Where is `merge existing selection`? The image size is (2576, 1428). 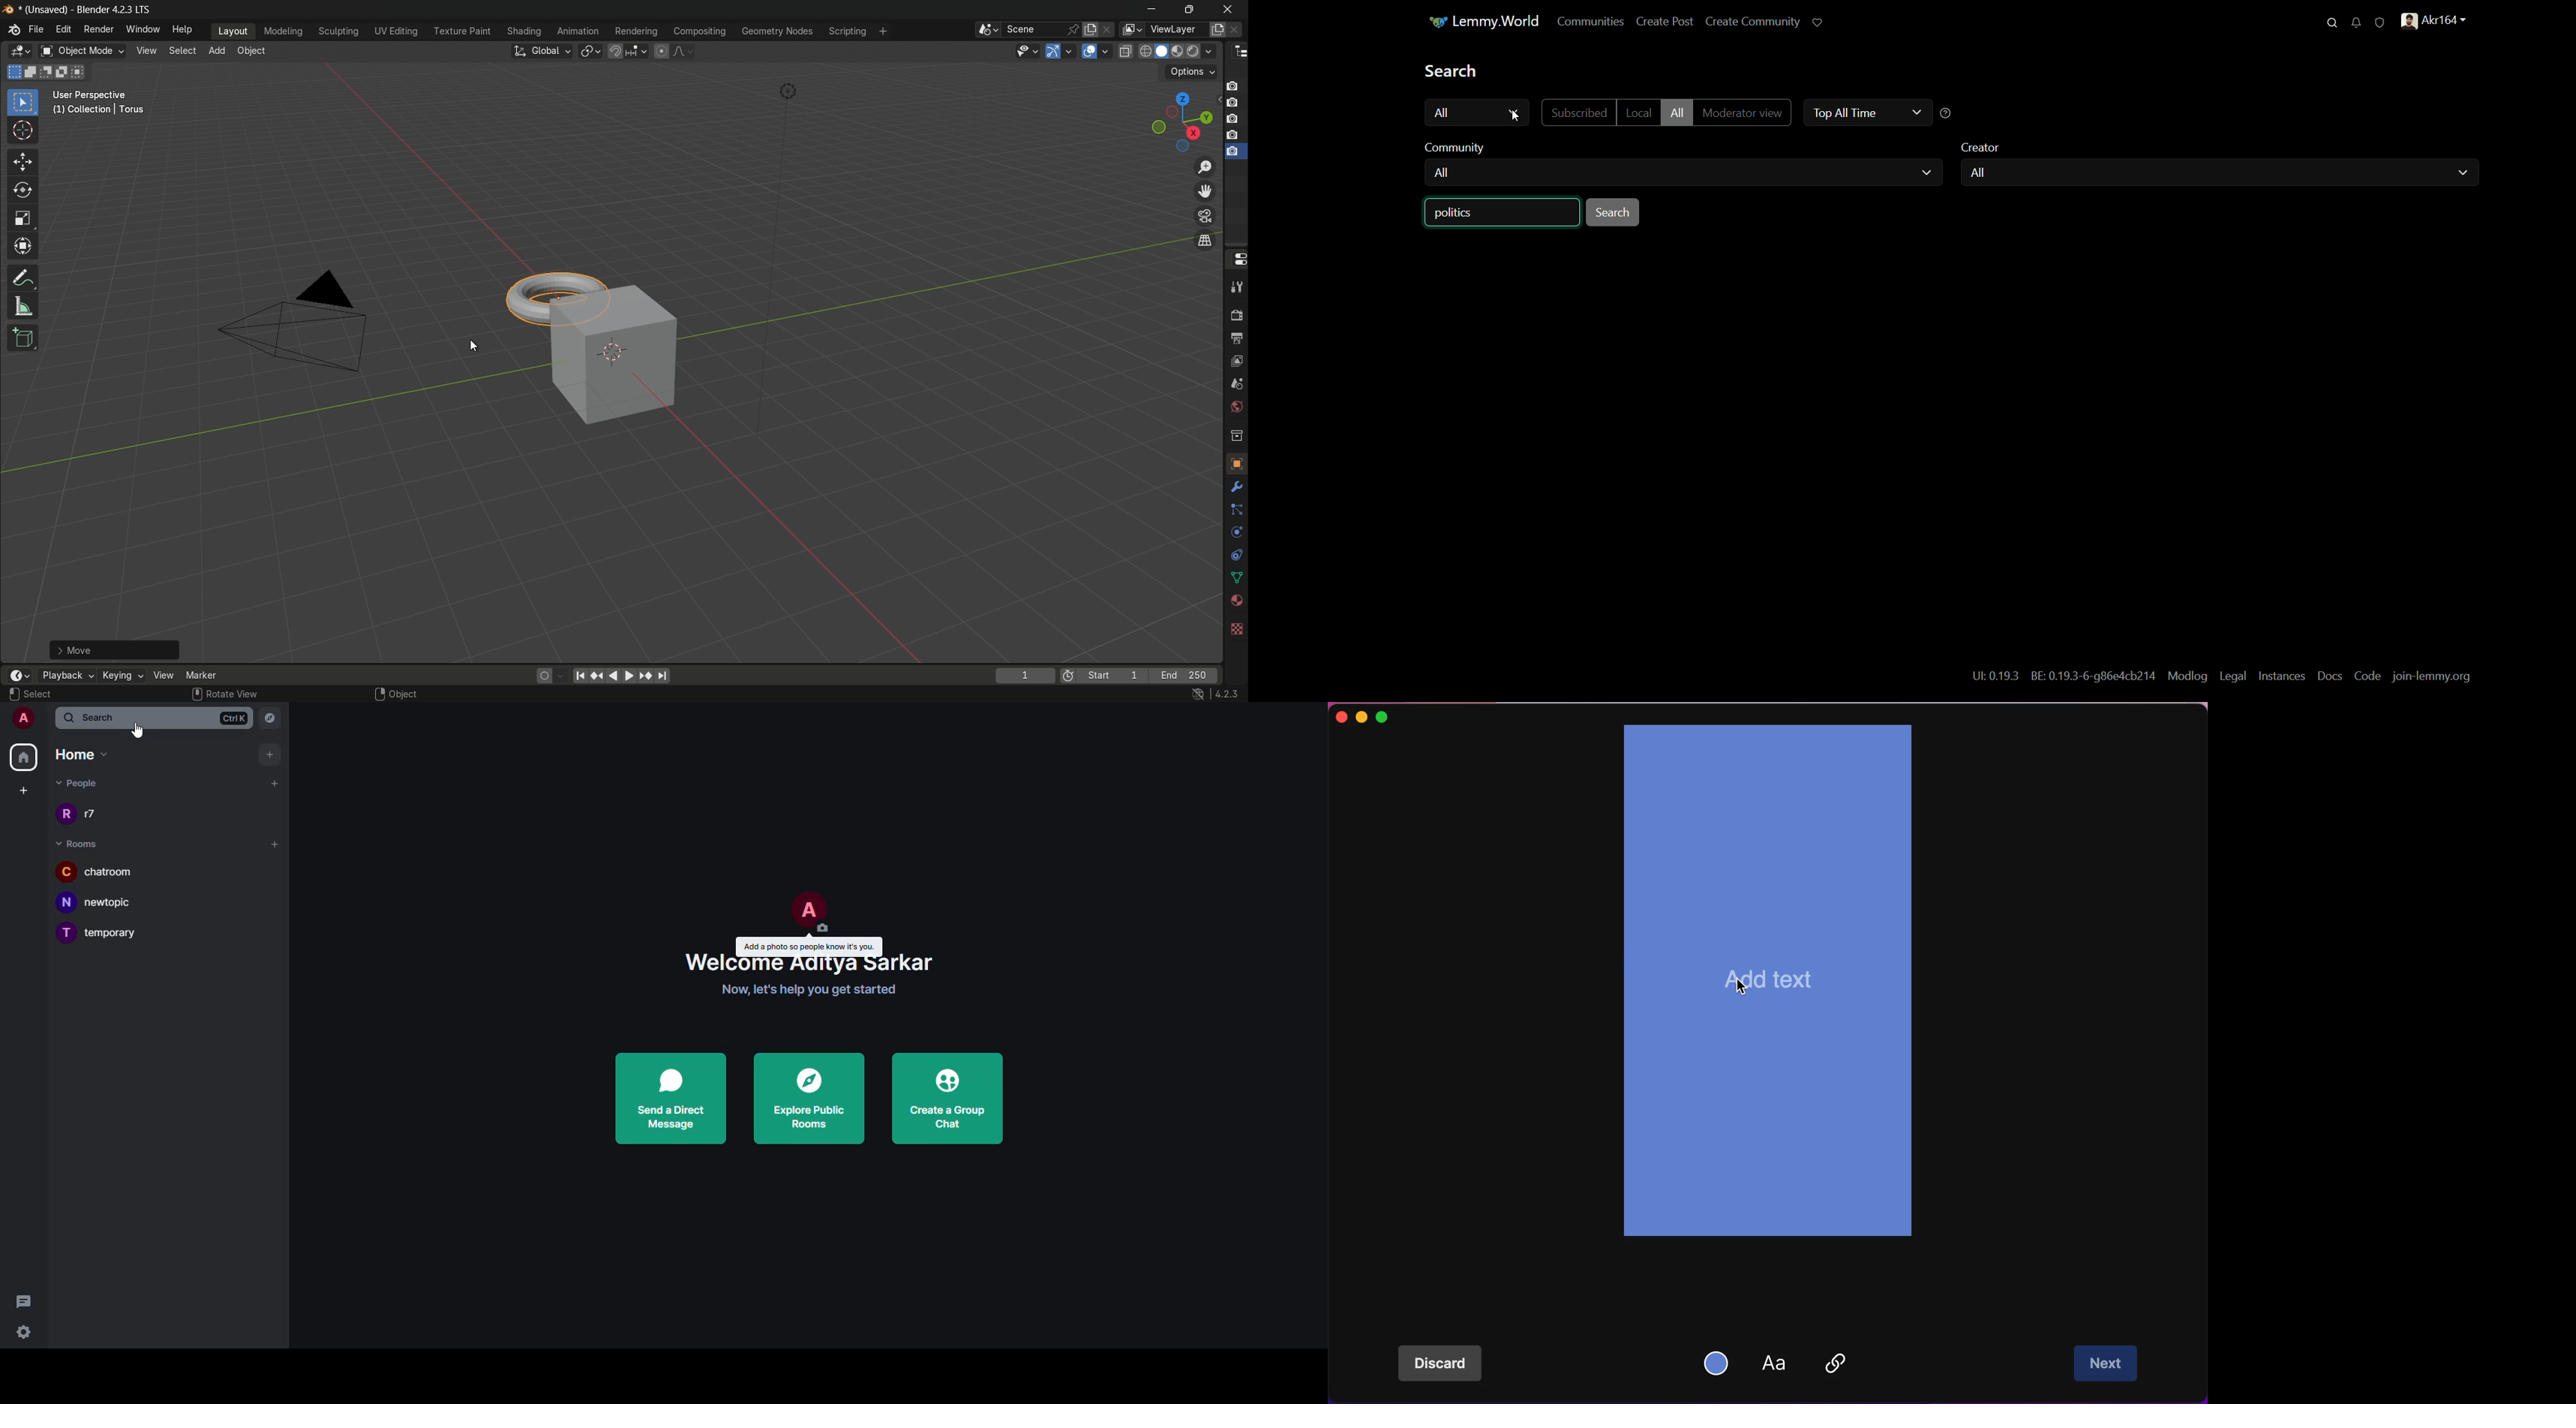
merge existing selection is located at coordinates (81, 72).